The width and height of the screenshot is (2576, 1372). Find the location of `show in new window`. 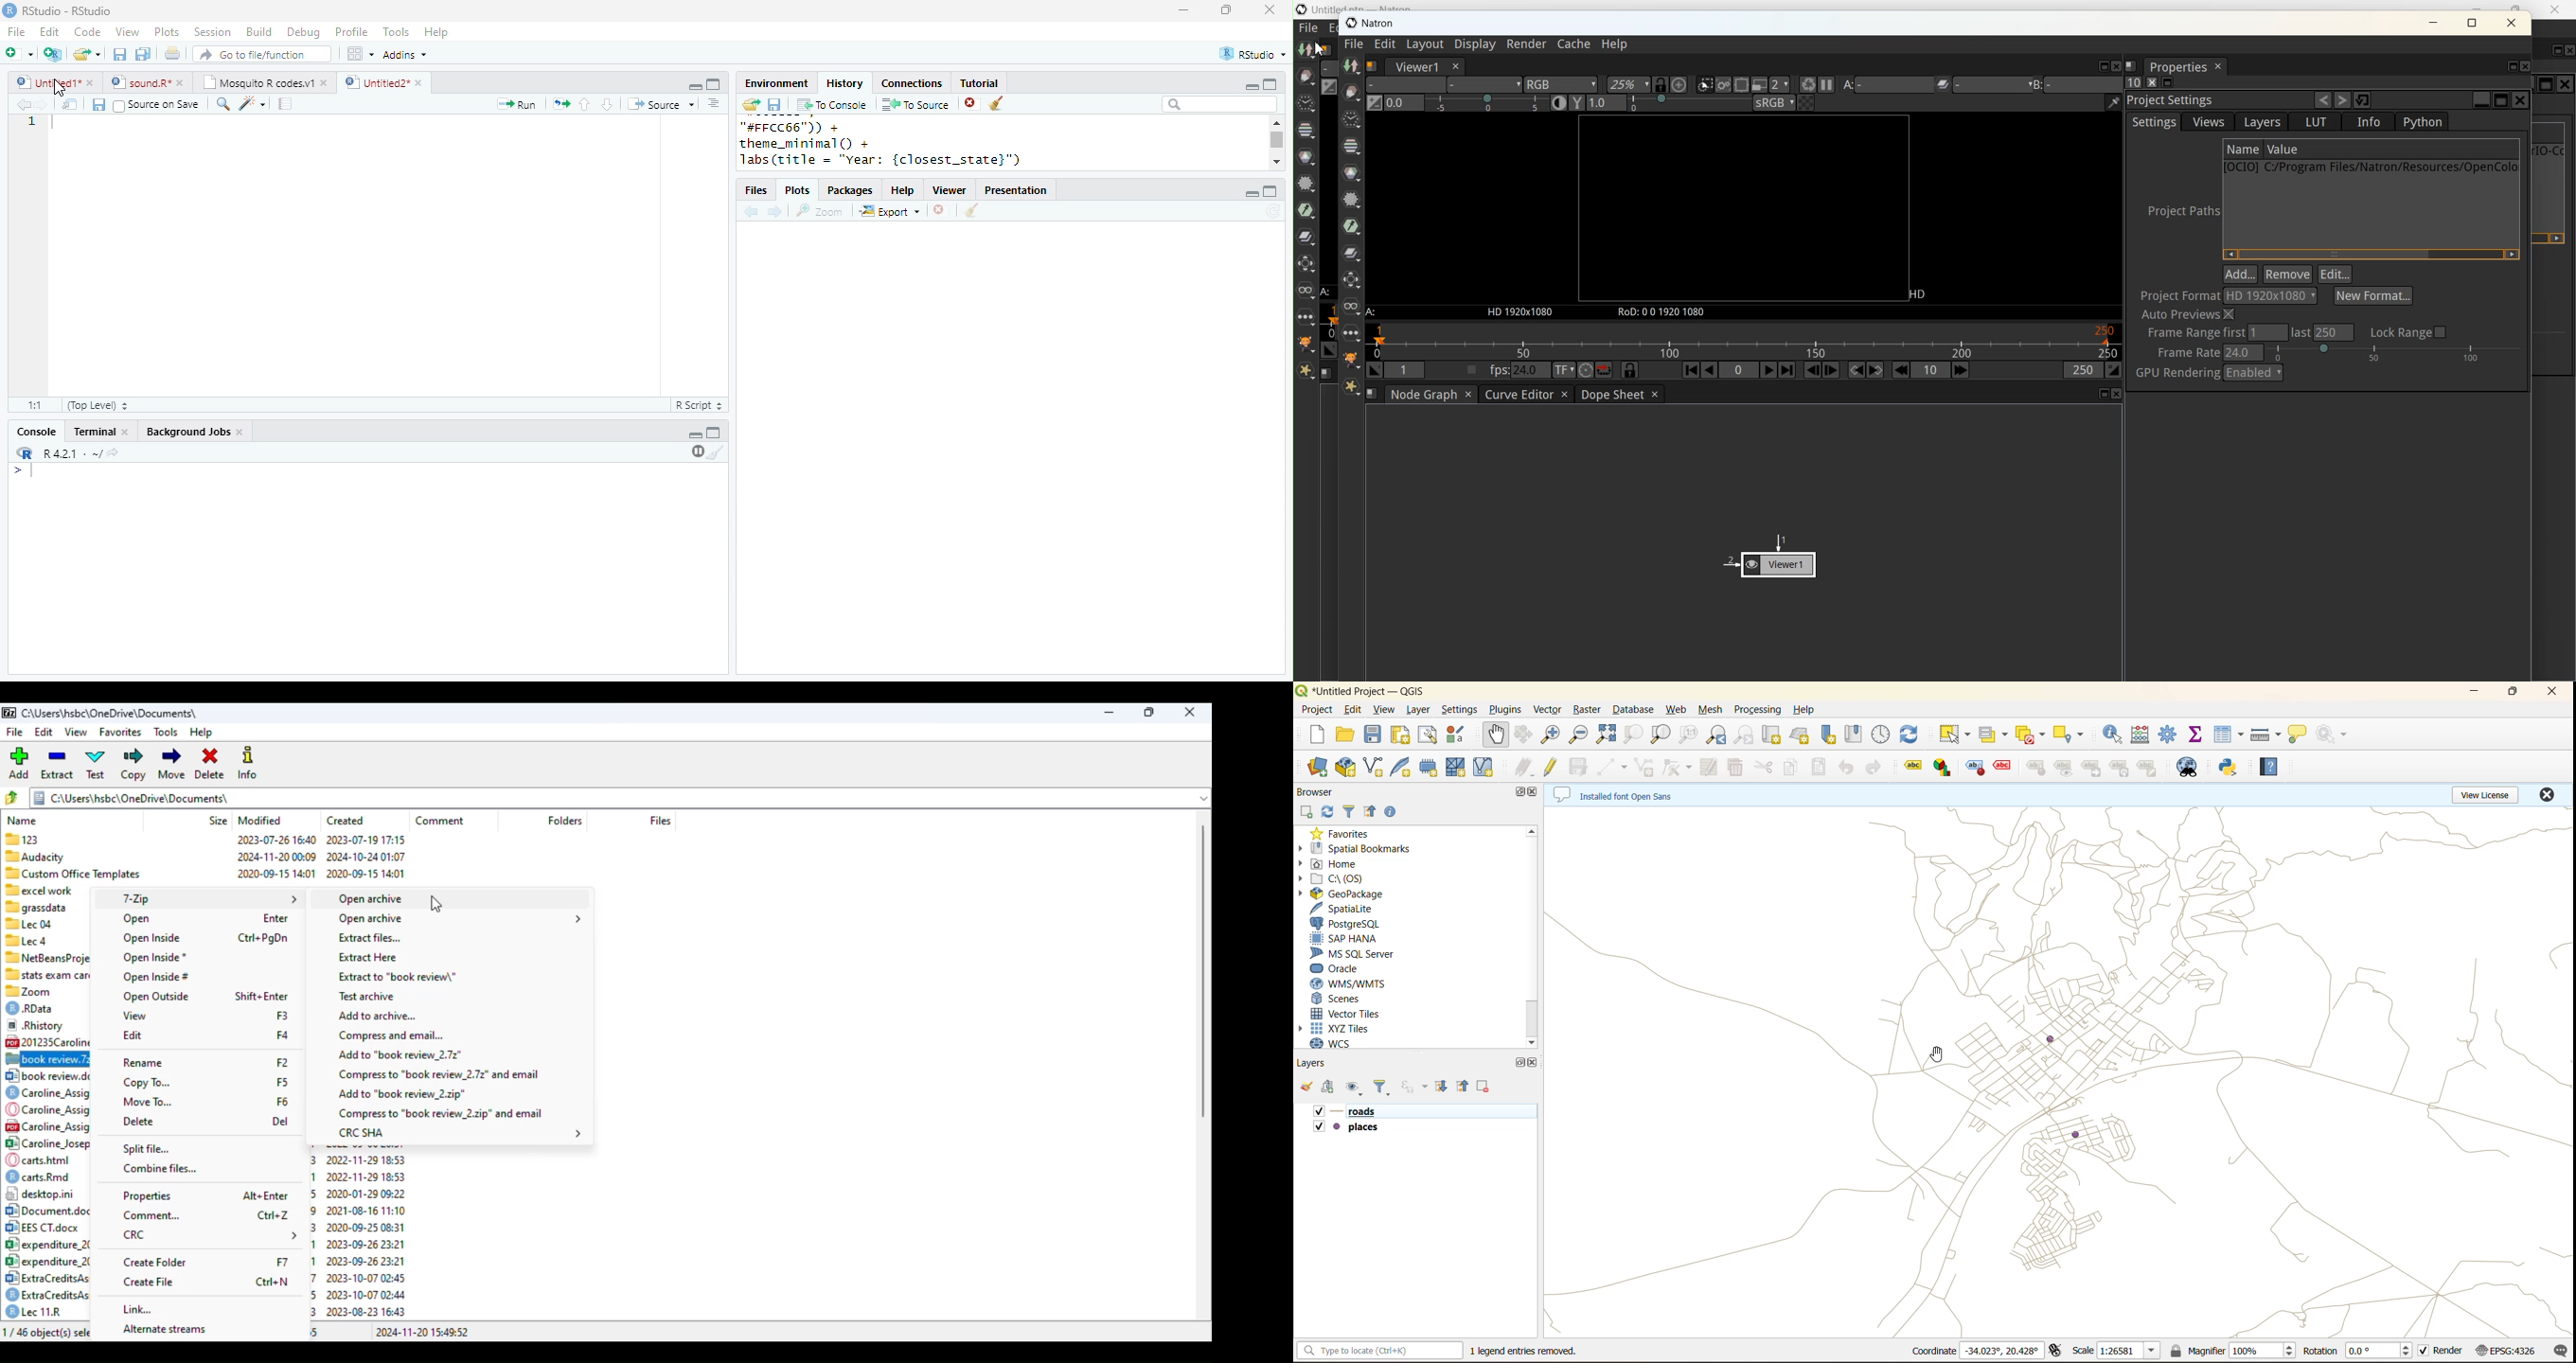

show in new window is located at coordinates (72, 105).